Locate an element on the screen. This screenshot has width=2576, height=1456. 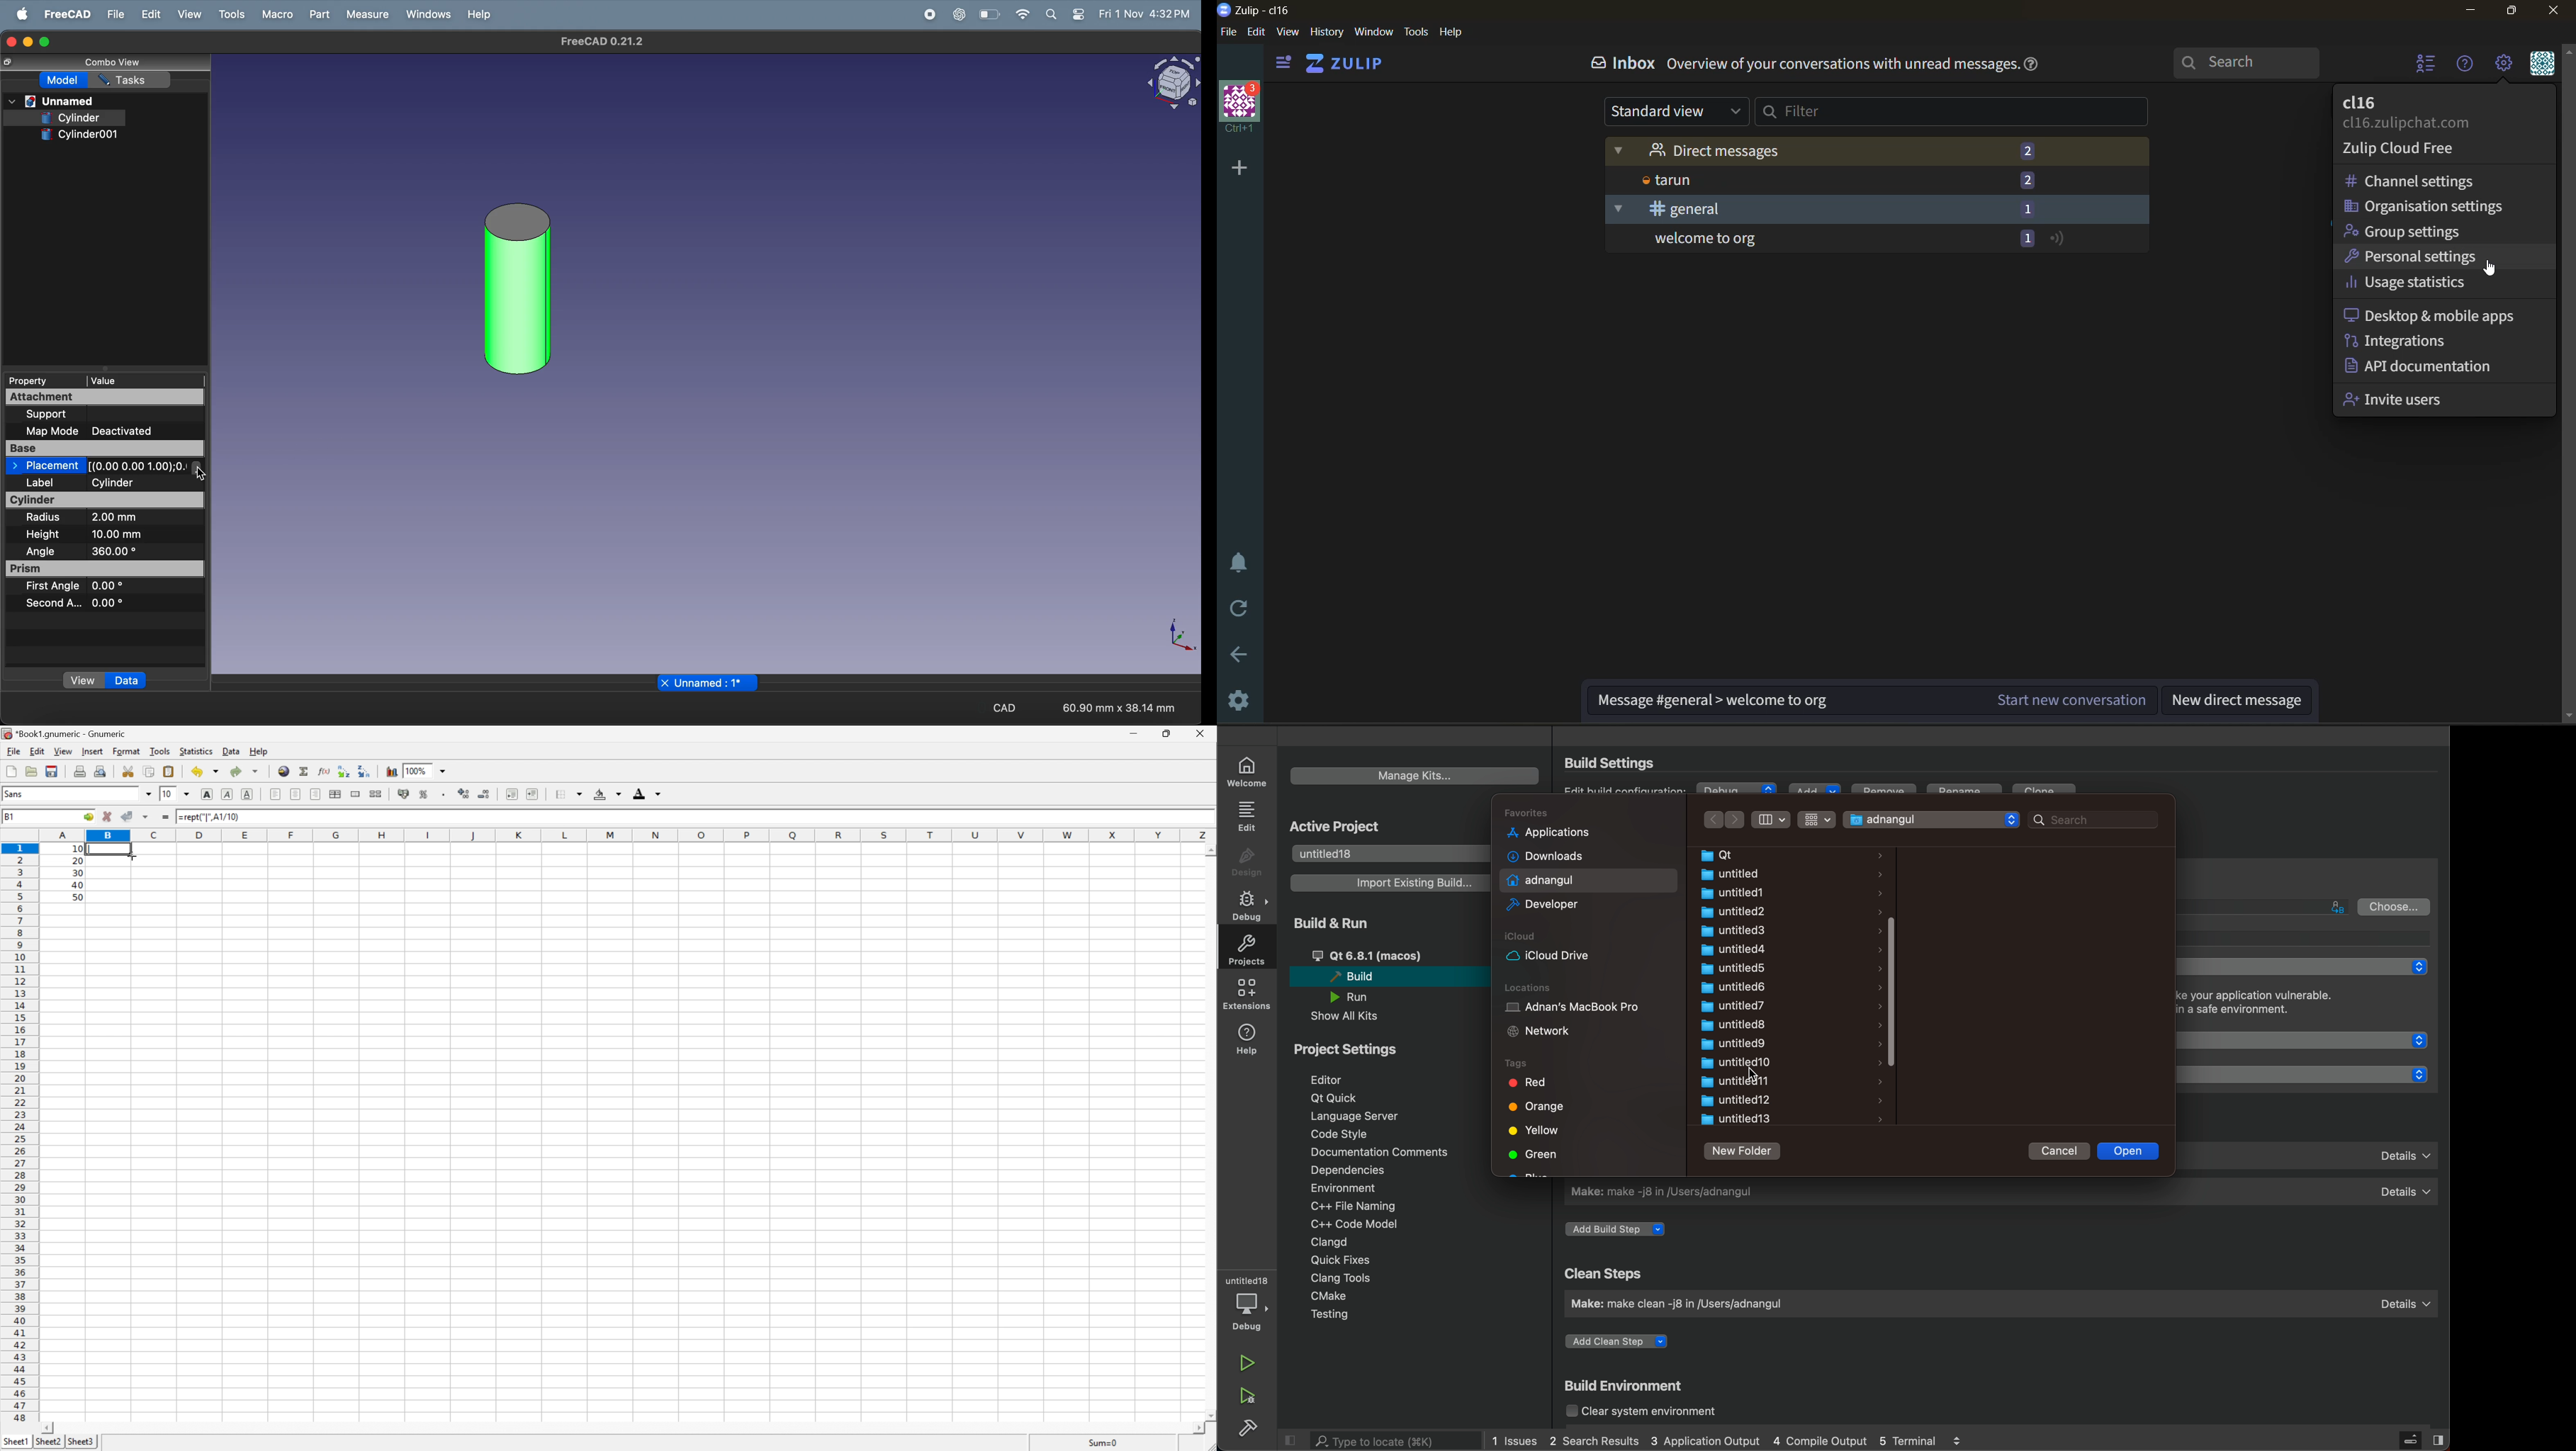
untitled1 is located at coordinates (1778, 893).